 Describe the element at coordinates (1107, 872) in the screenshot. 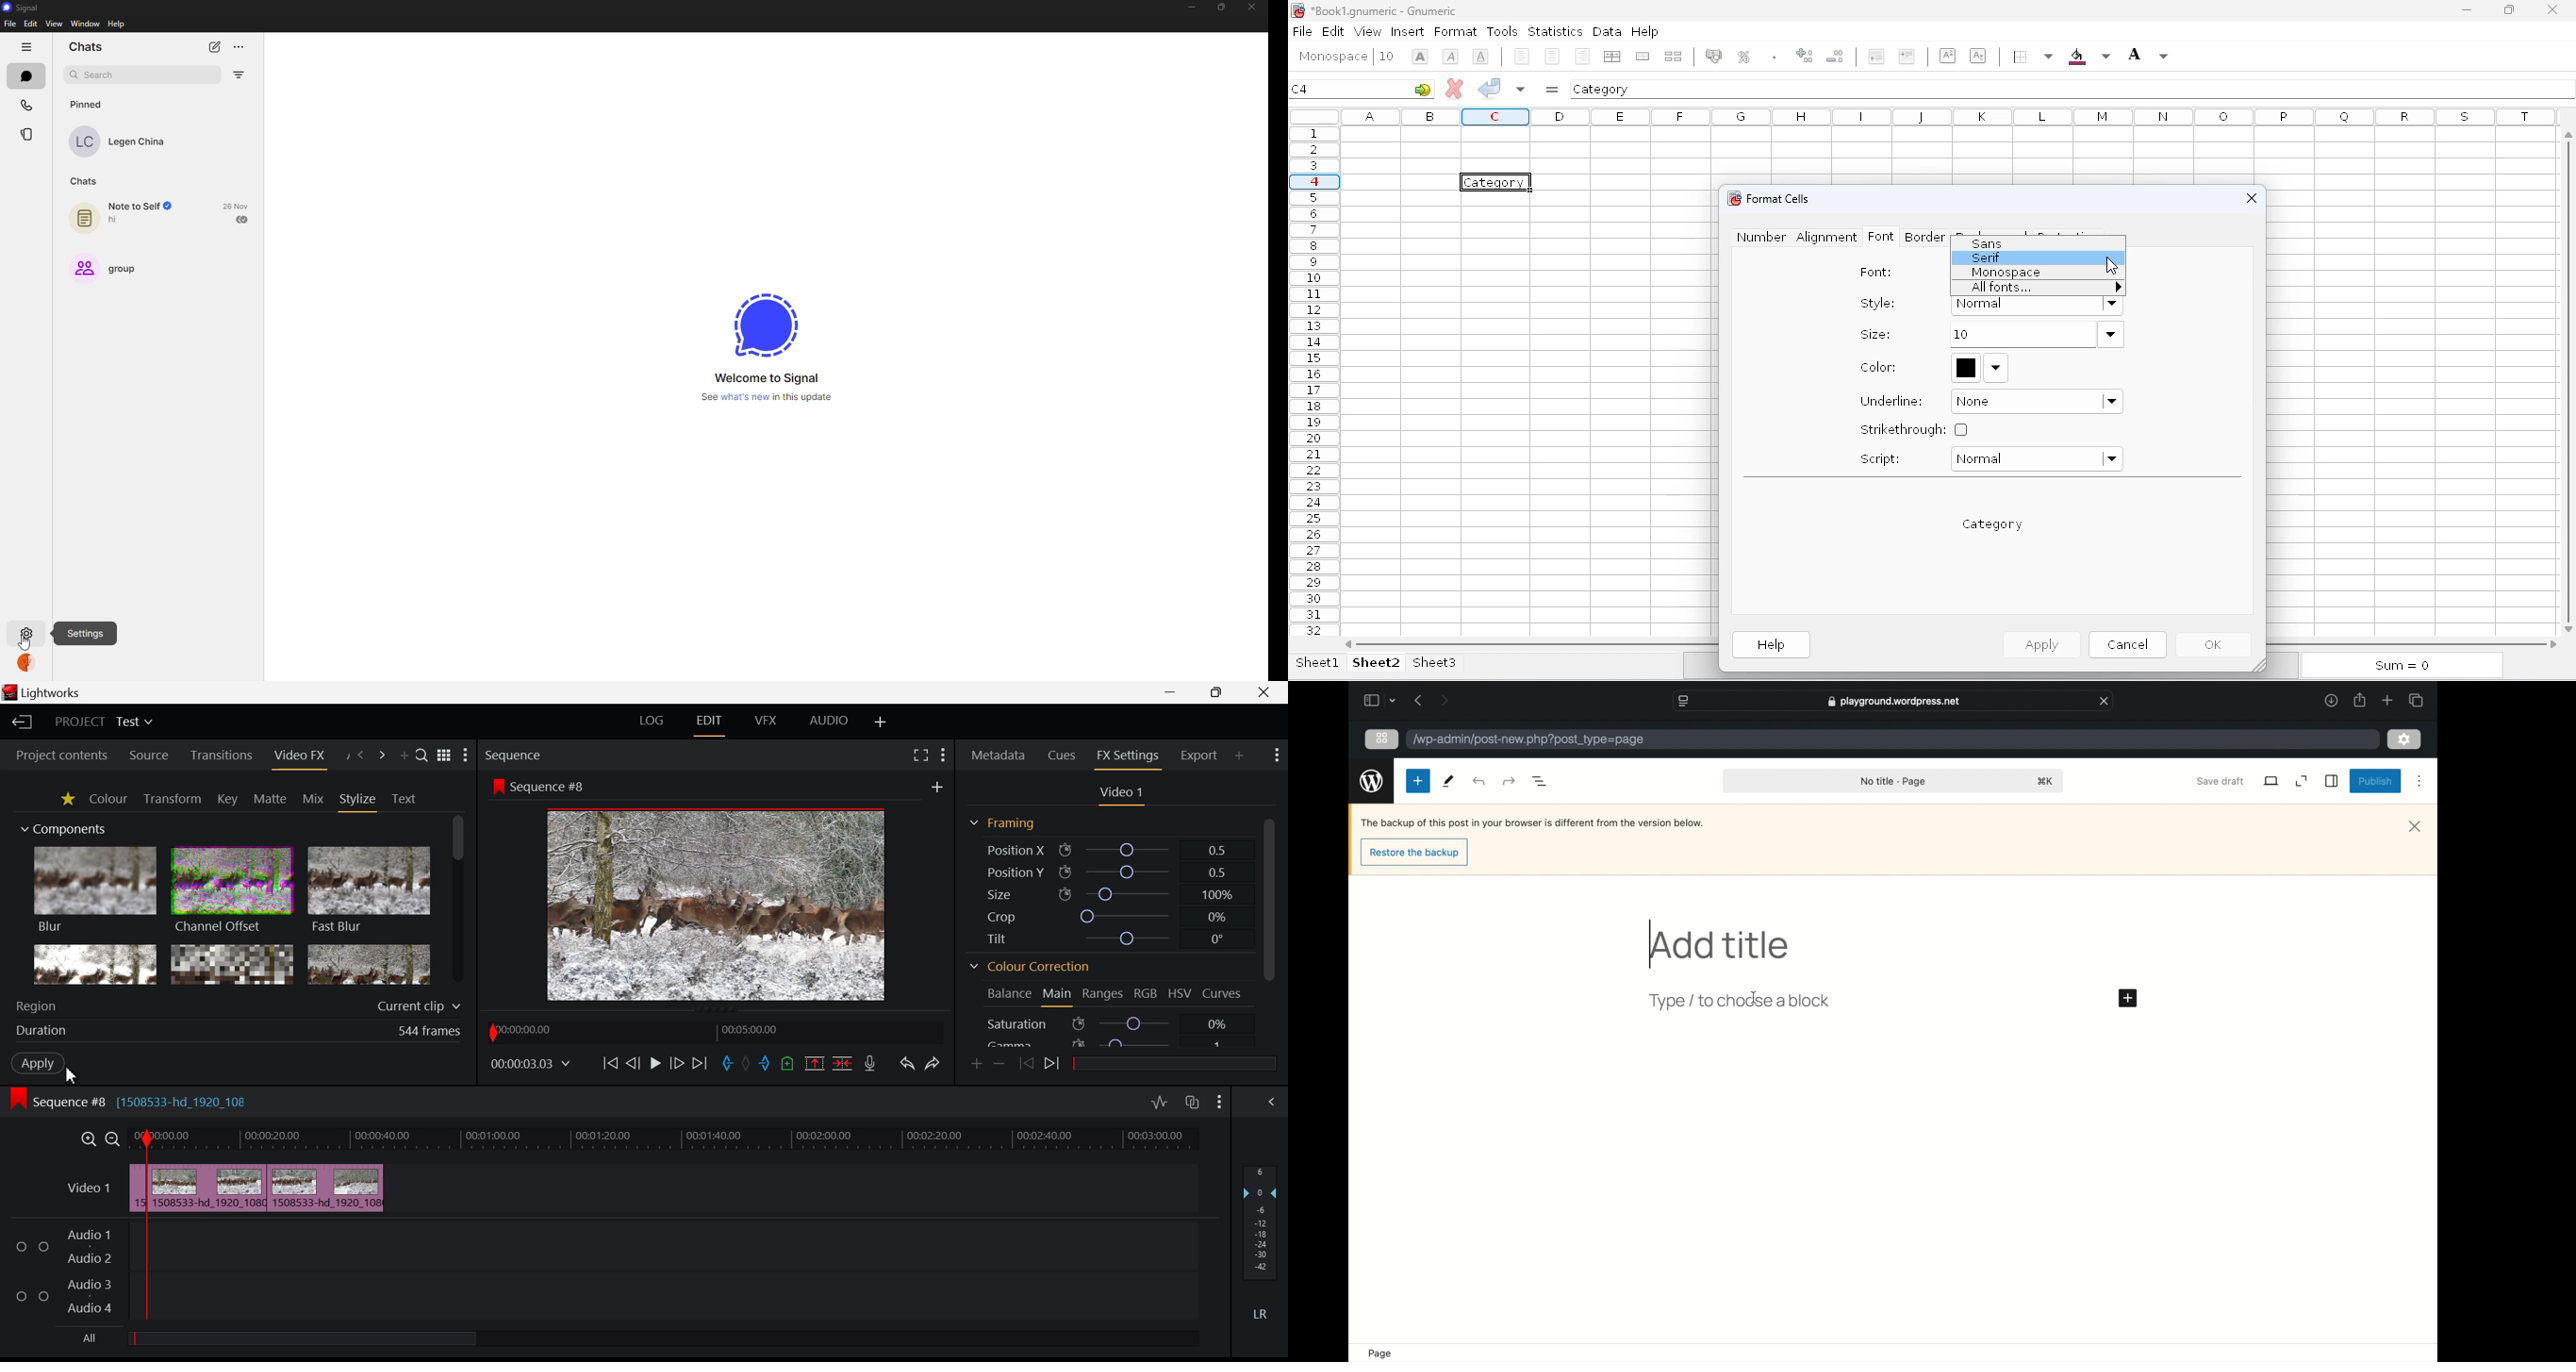

I see `Position Y` at that location.